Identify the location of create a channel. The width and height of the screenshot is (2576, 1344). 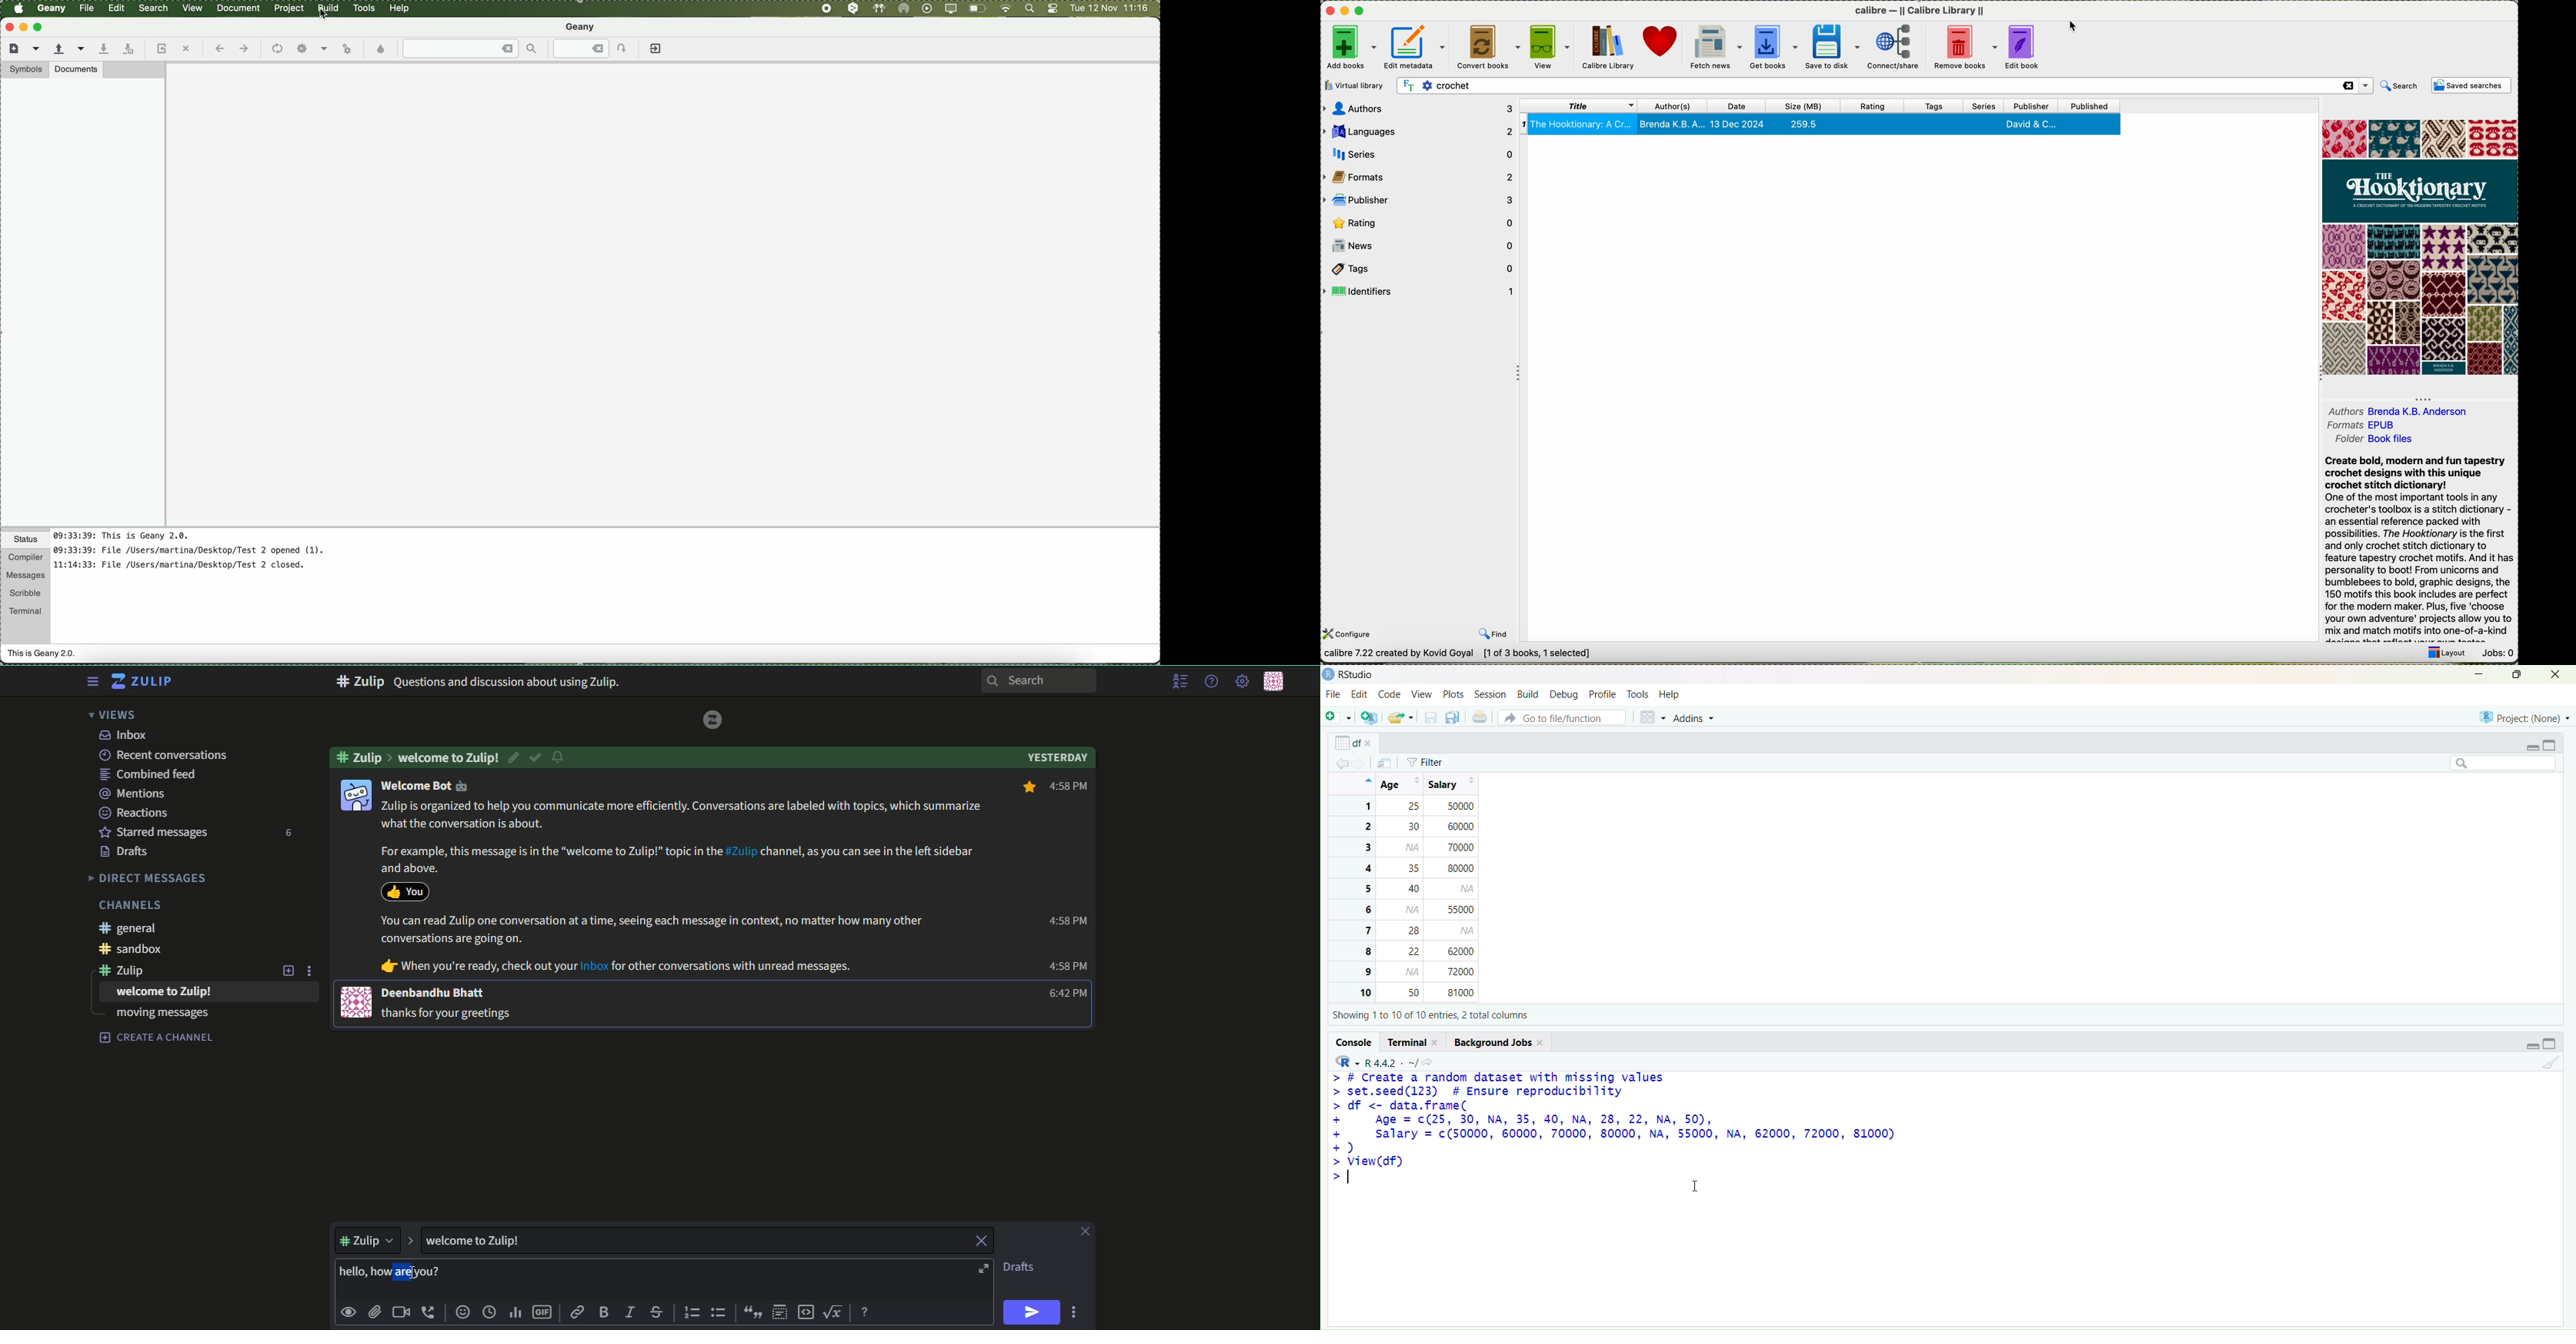
(157, 1038).